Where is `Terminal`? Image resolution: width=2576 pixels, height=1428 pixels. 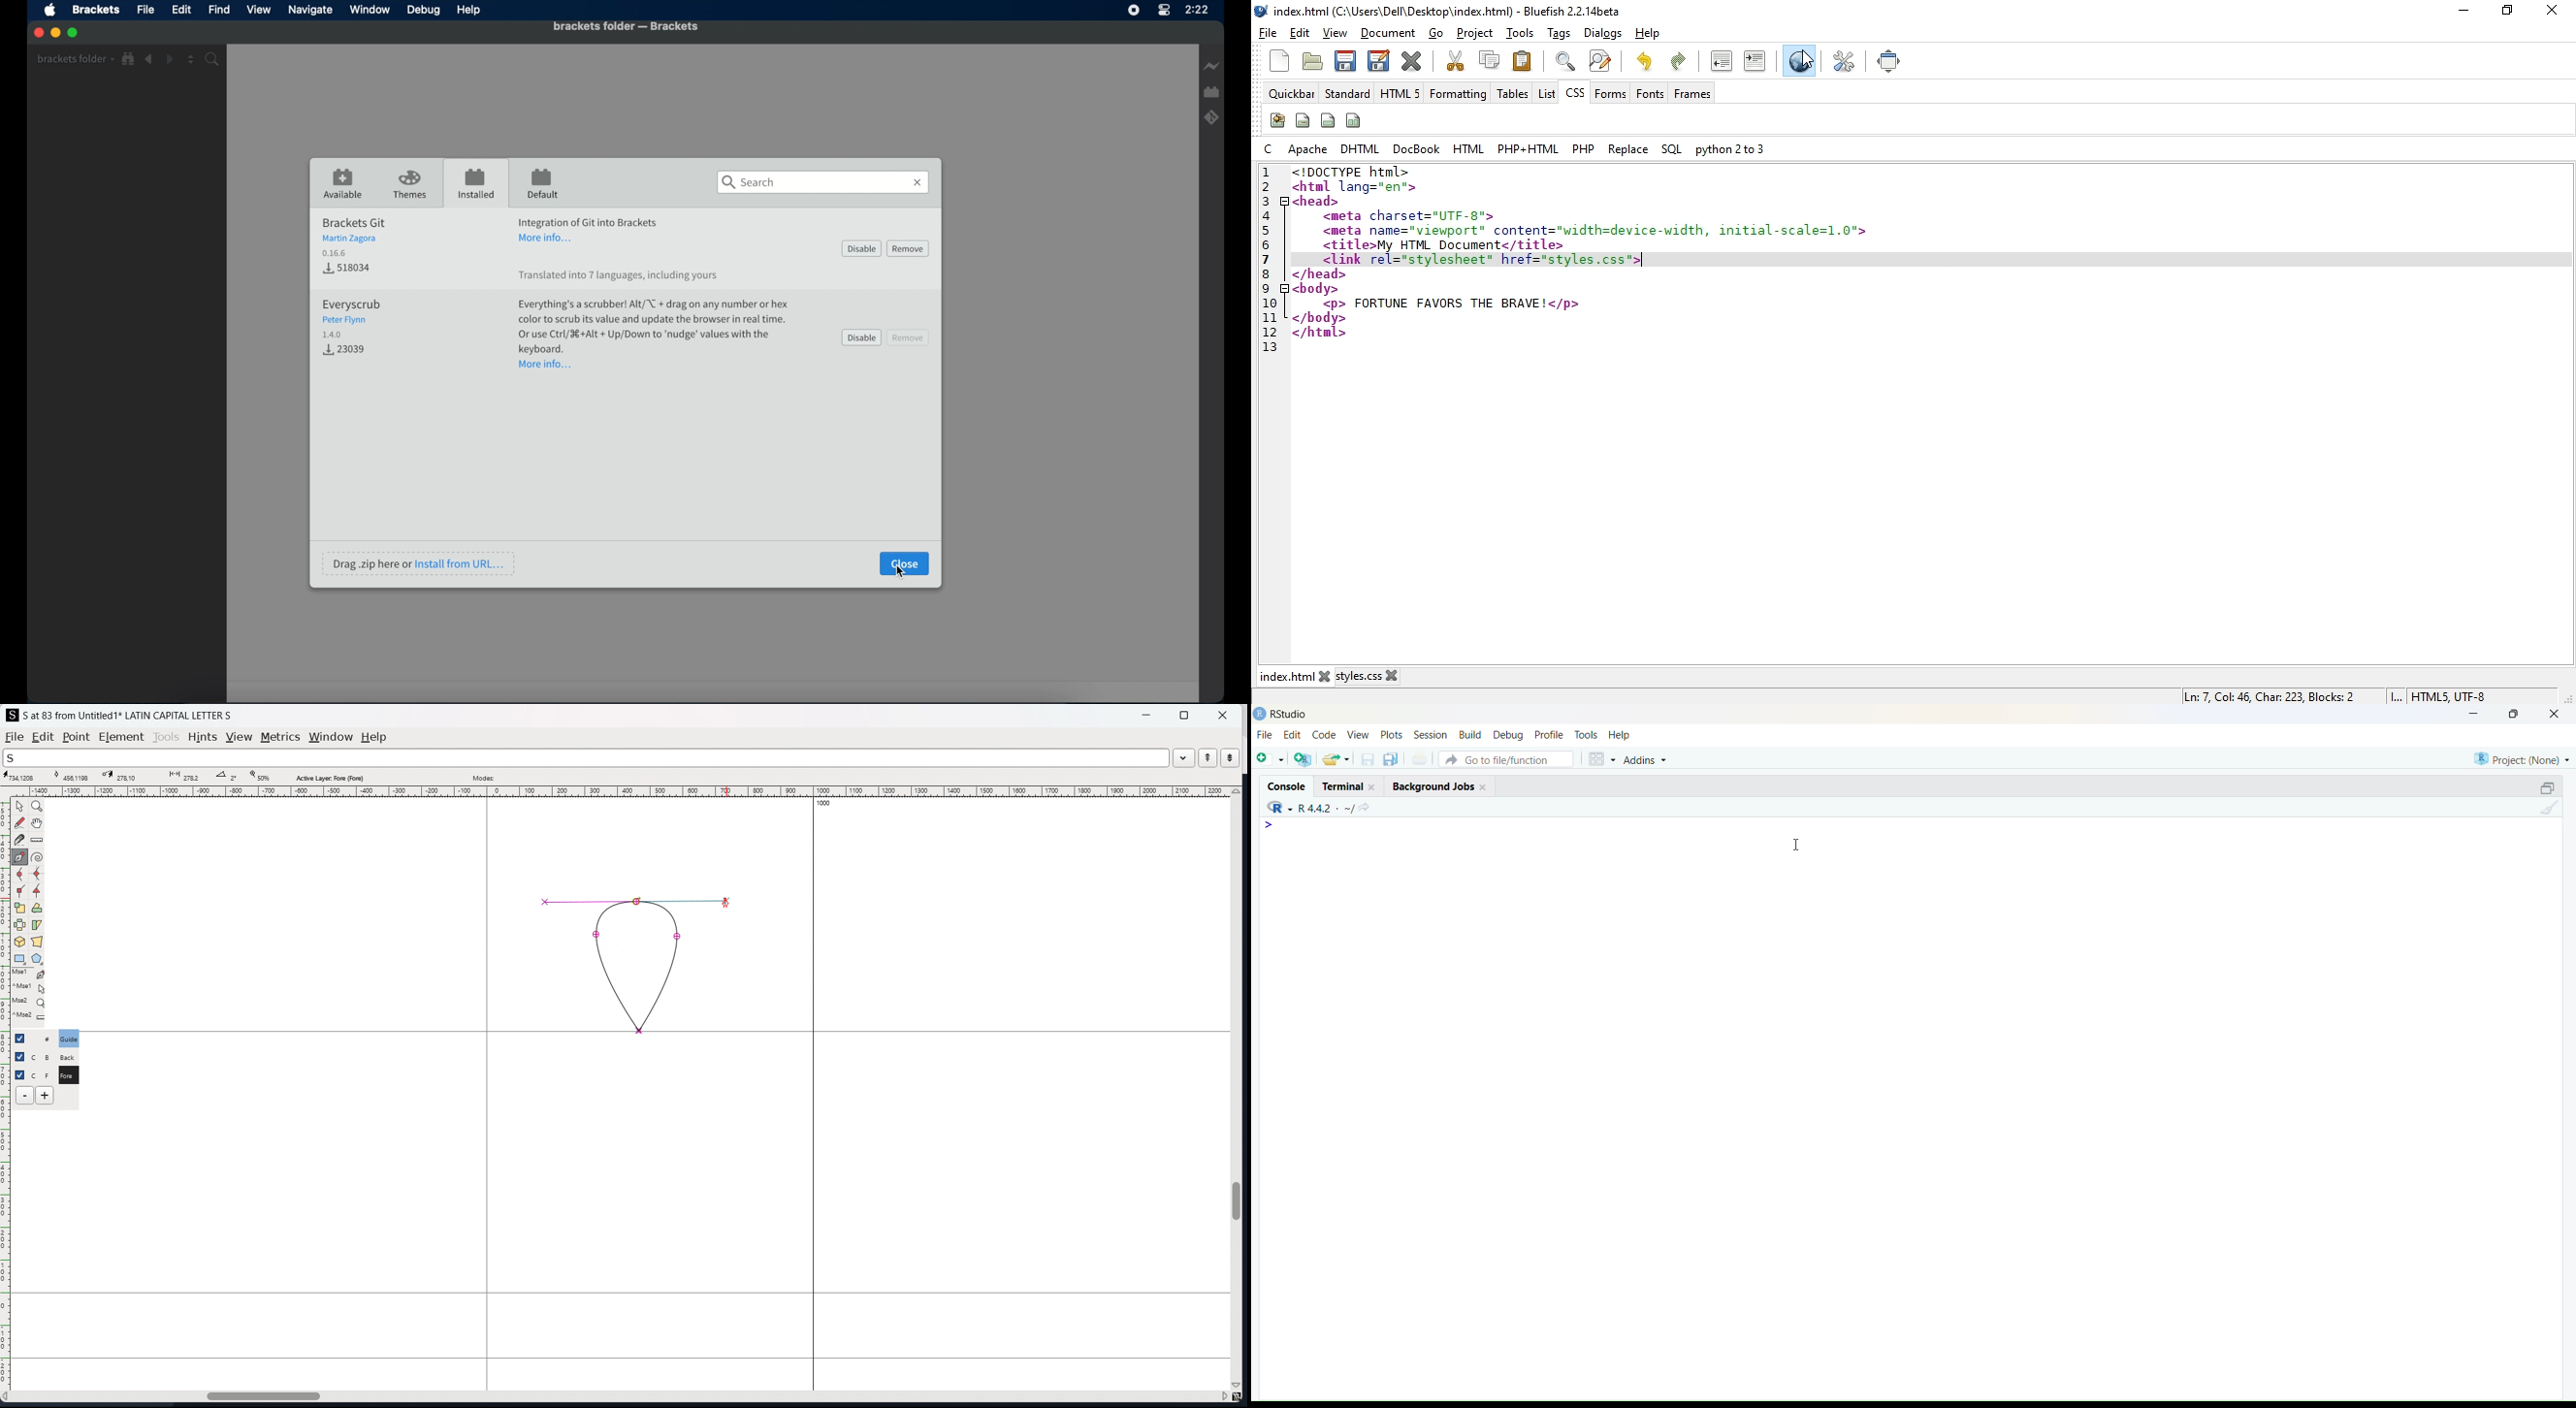 Terminal is located at coordinates (1353, 785).